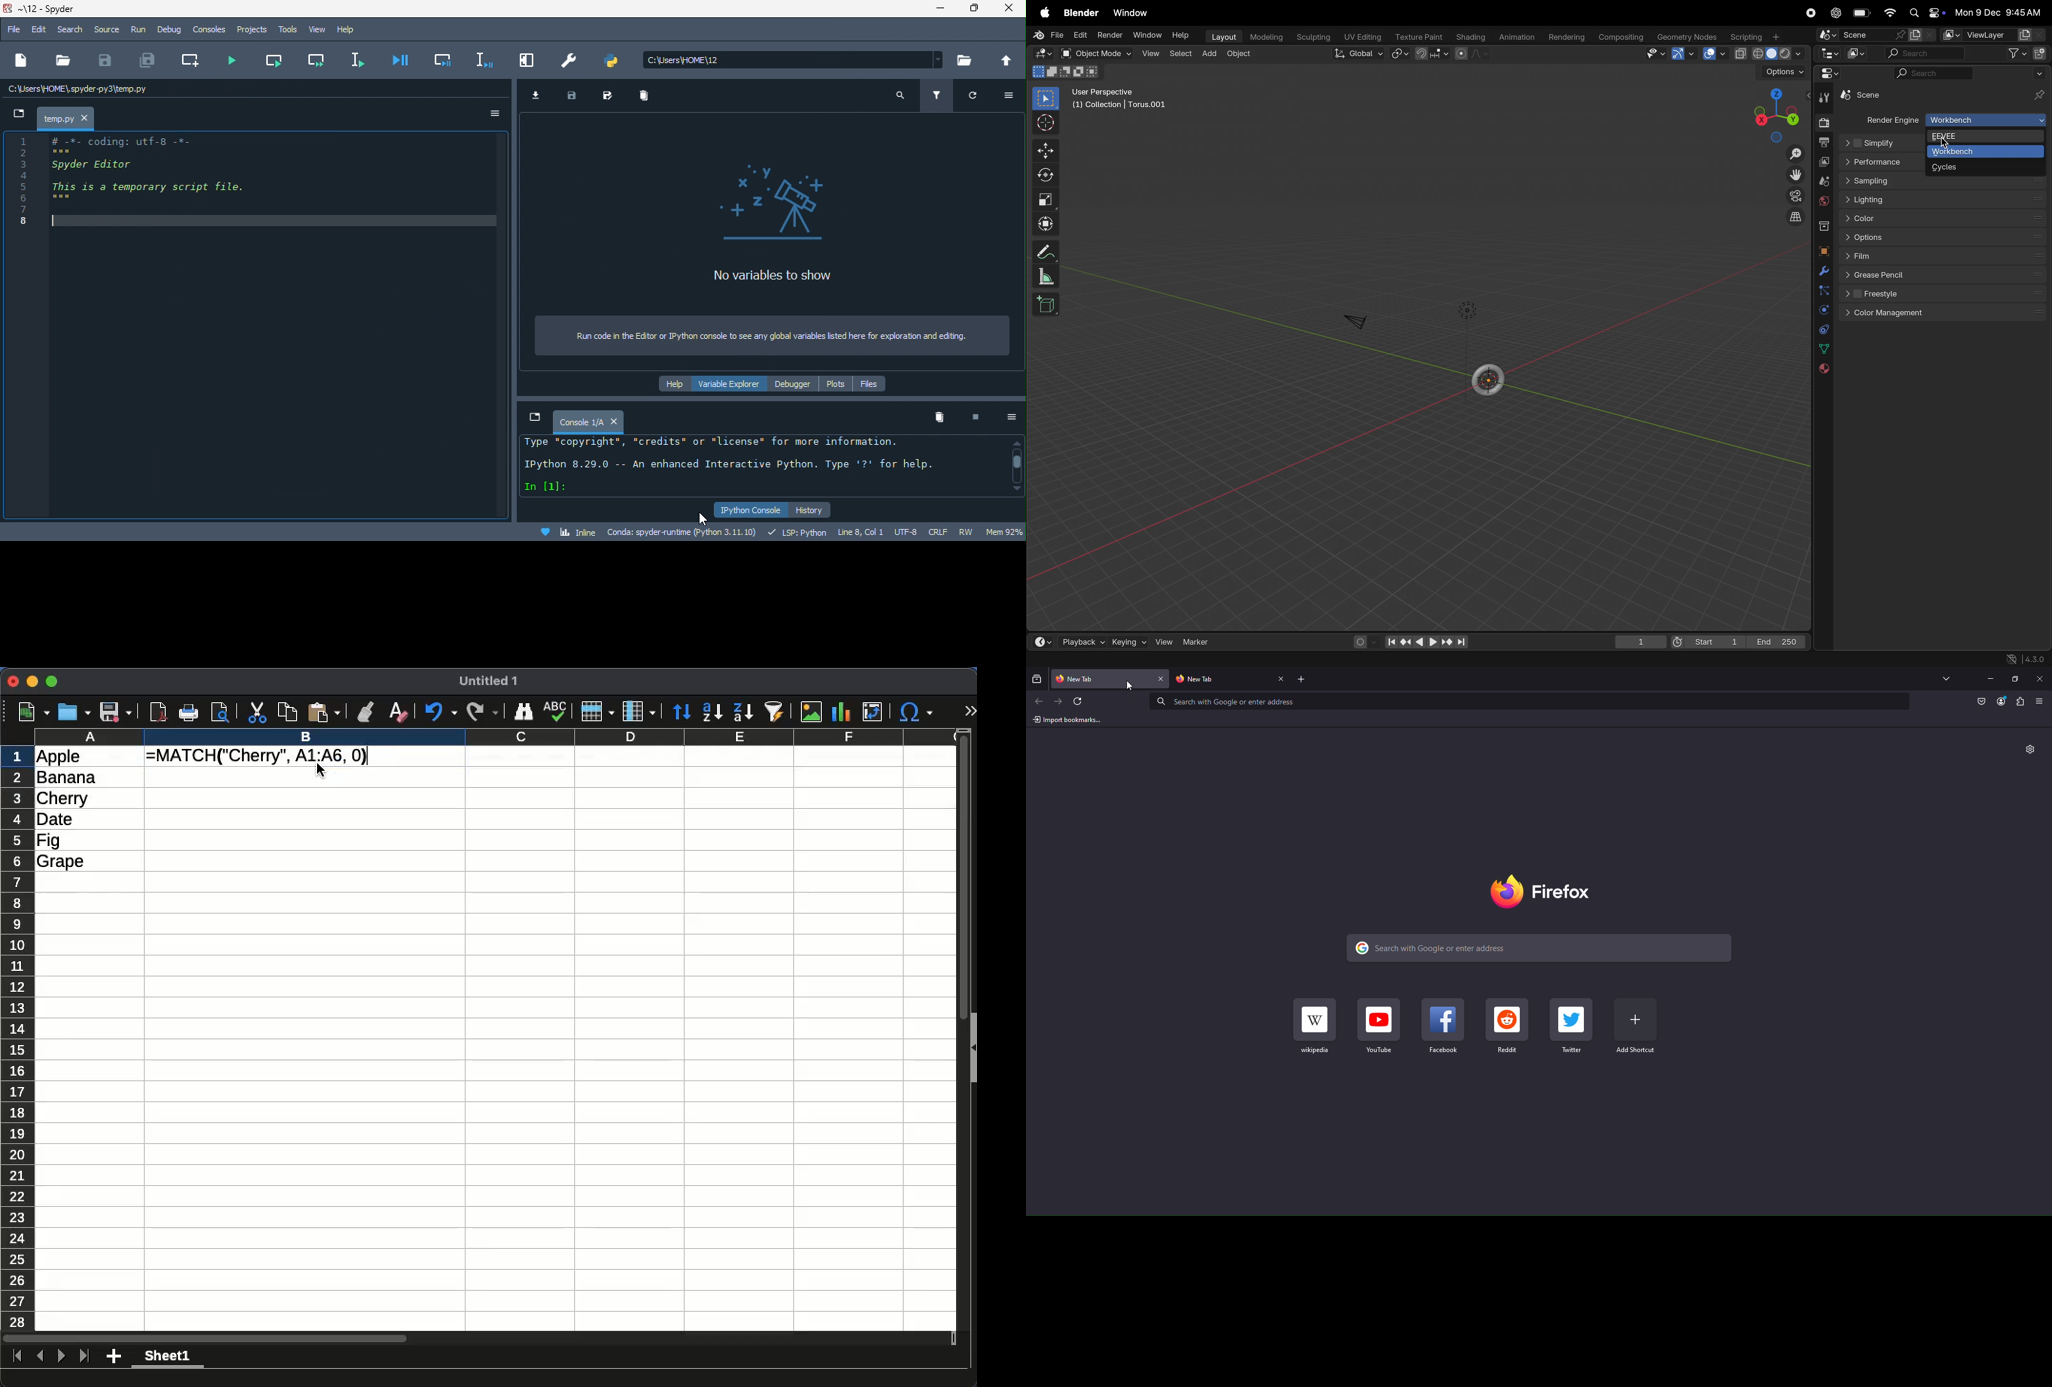 Image resolution: width=2072 pixels, height=1400 pixels. Describe the element at coordinates (916, 712) in the screenshot. I see `special character` at that location.